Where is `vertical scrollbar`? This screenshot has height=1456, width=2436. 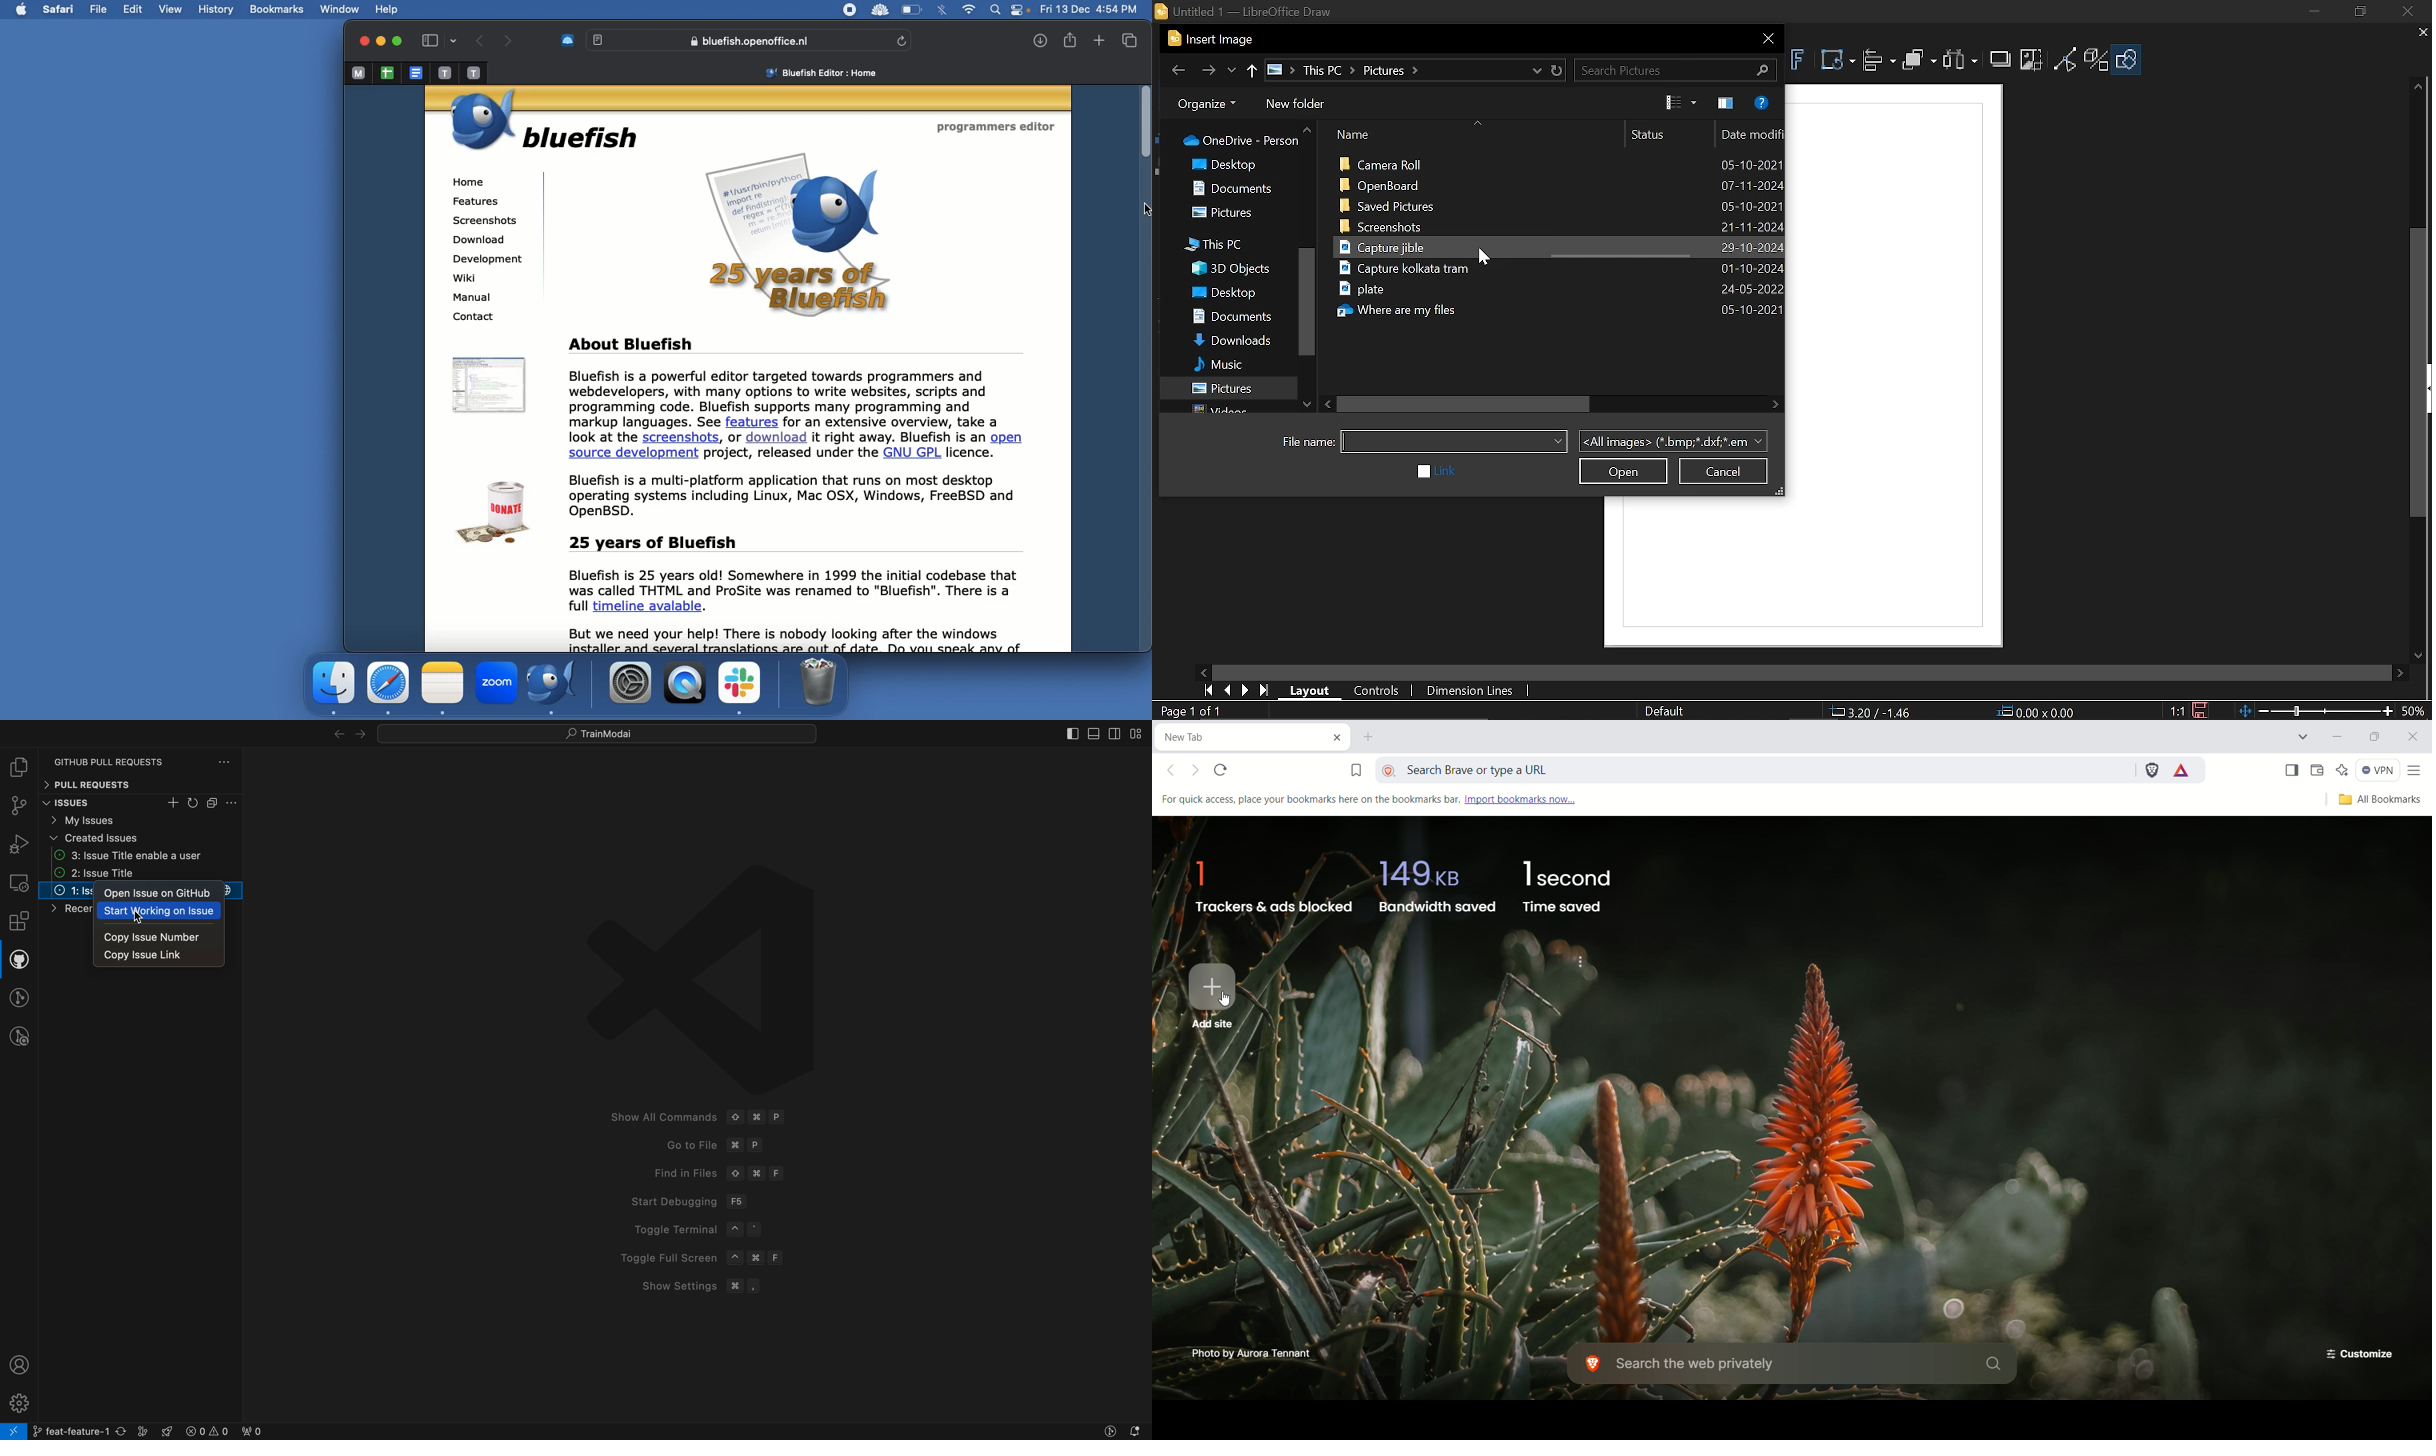 vertical scrollbar is located at coordinates (2412, 372).